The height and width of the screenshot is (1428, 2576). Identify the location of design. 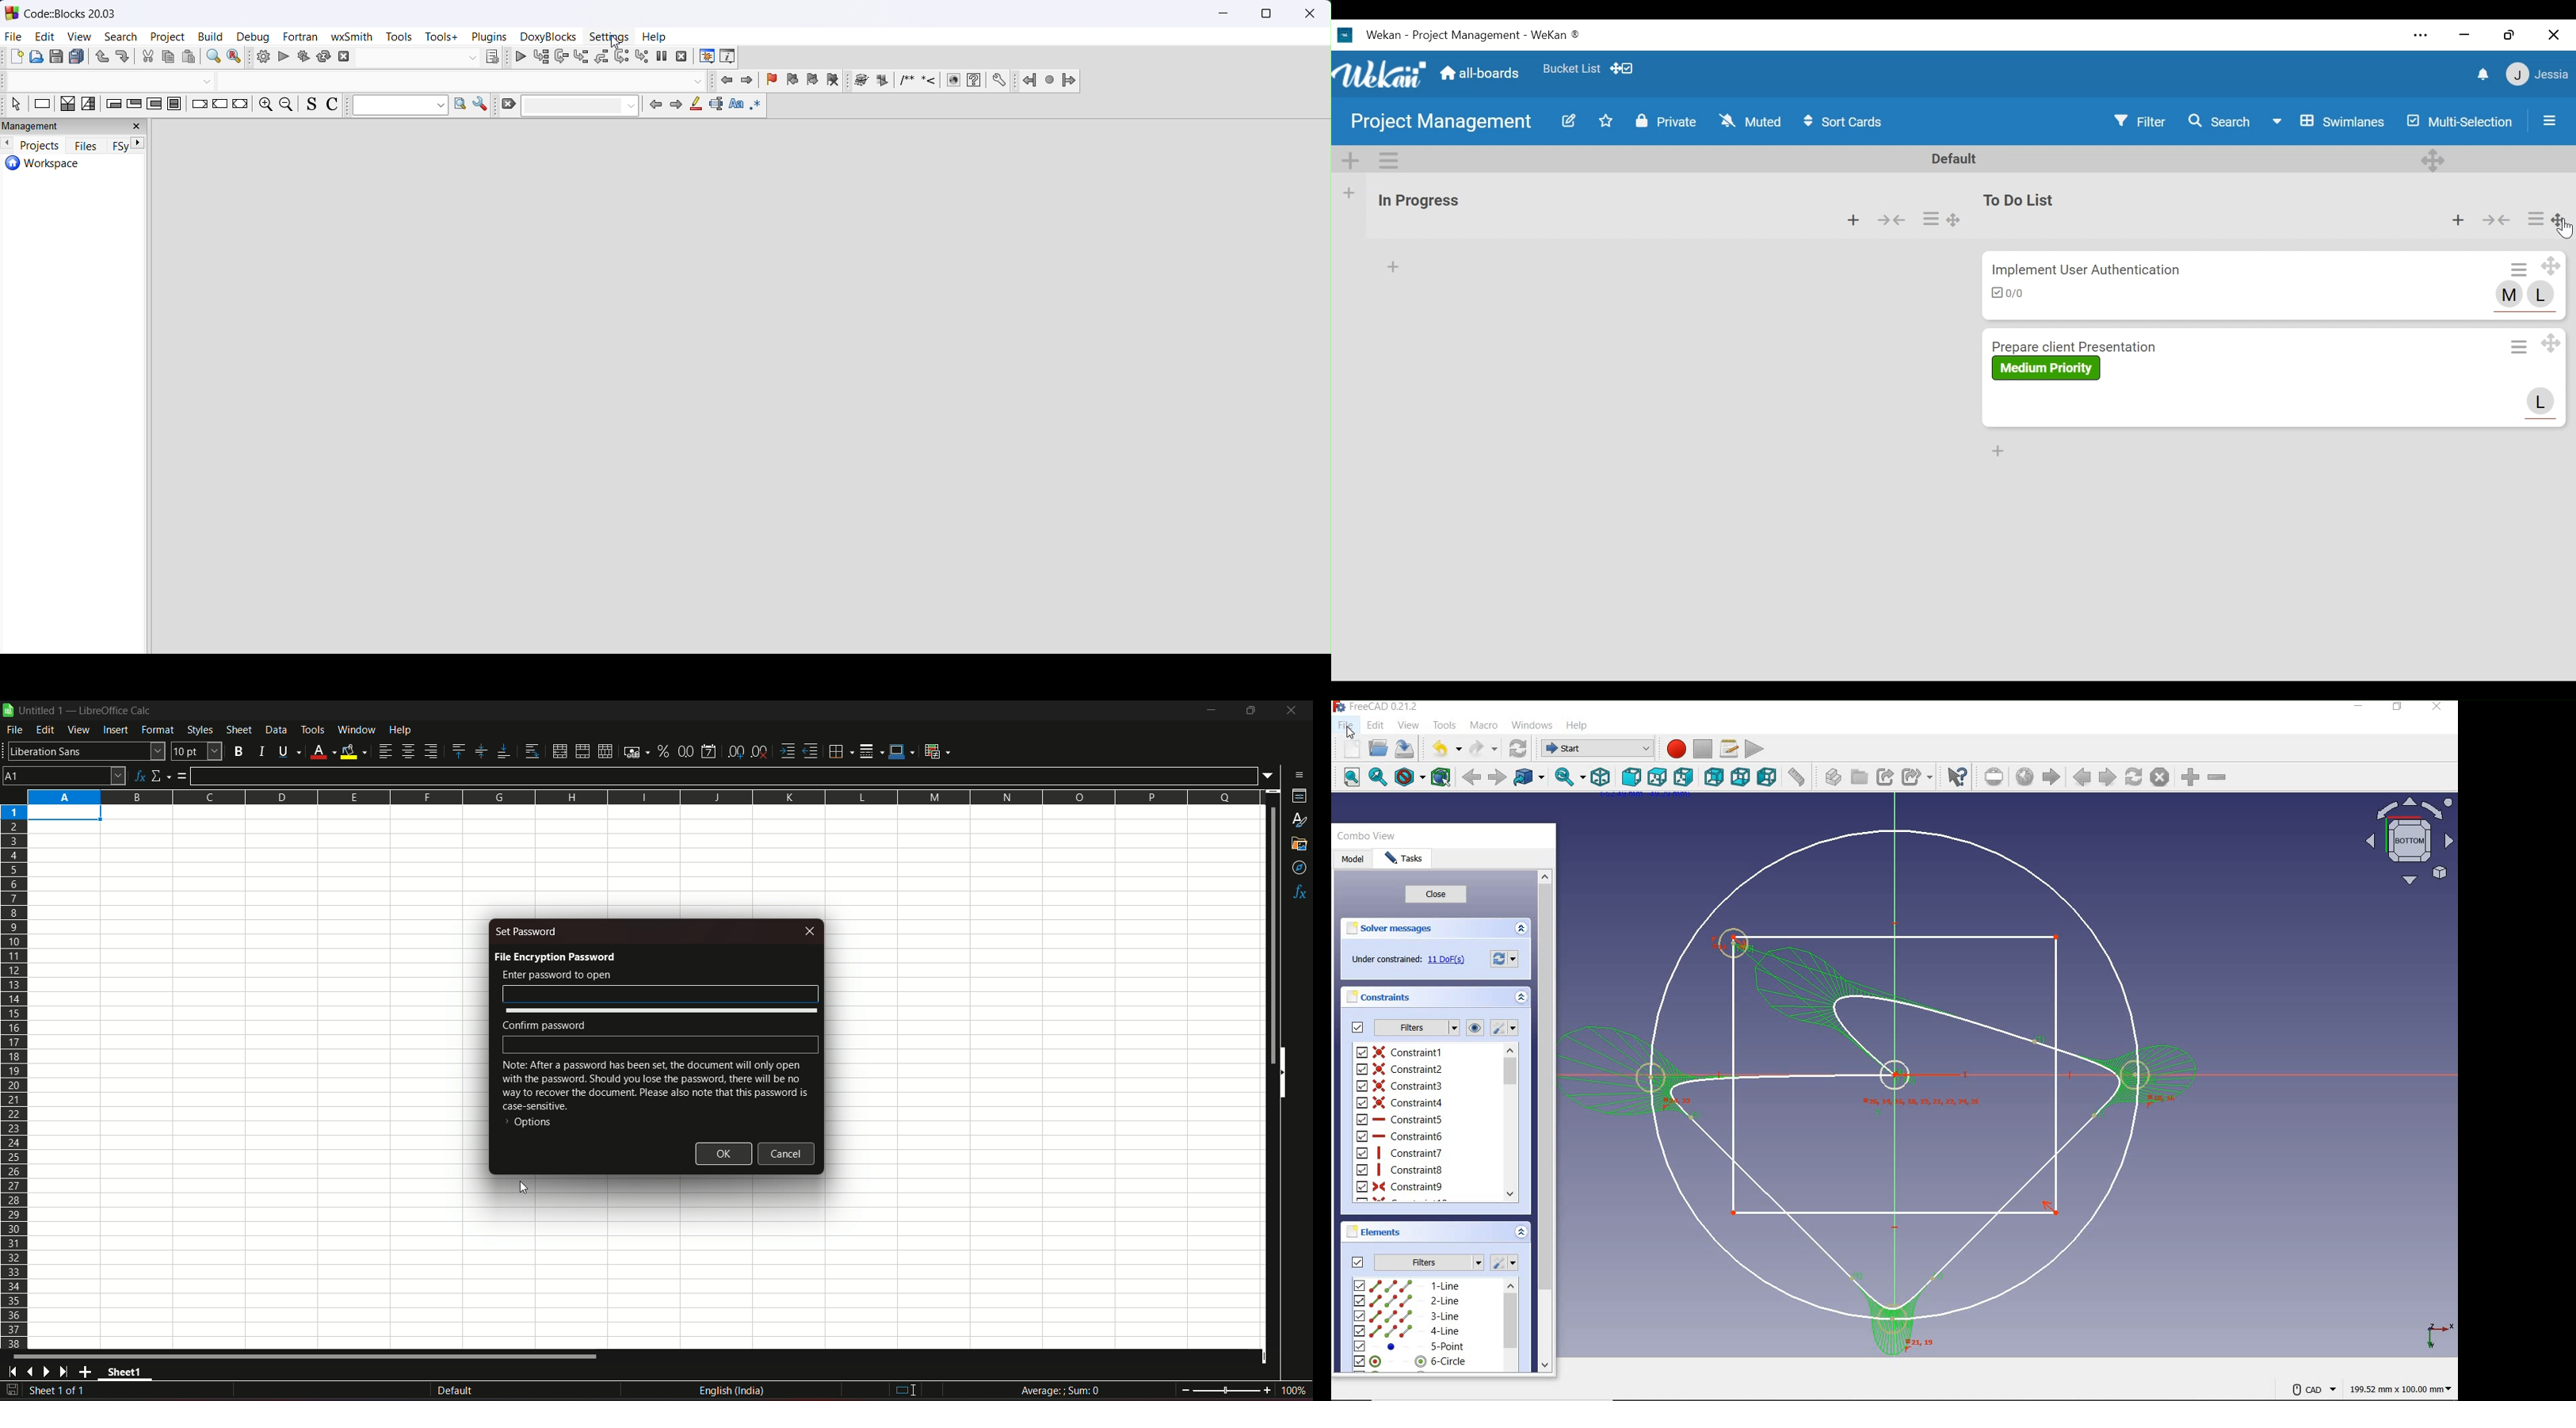
(1881, 1090).